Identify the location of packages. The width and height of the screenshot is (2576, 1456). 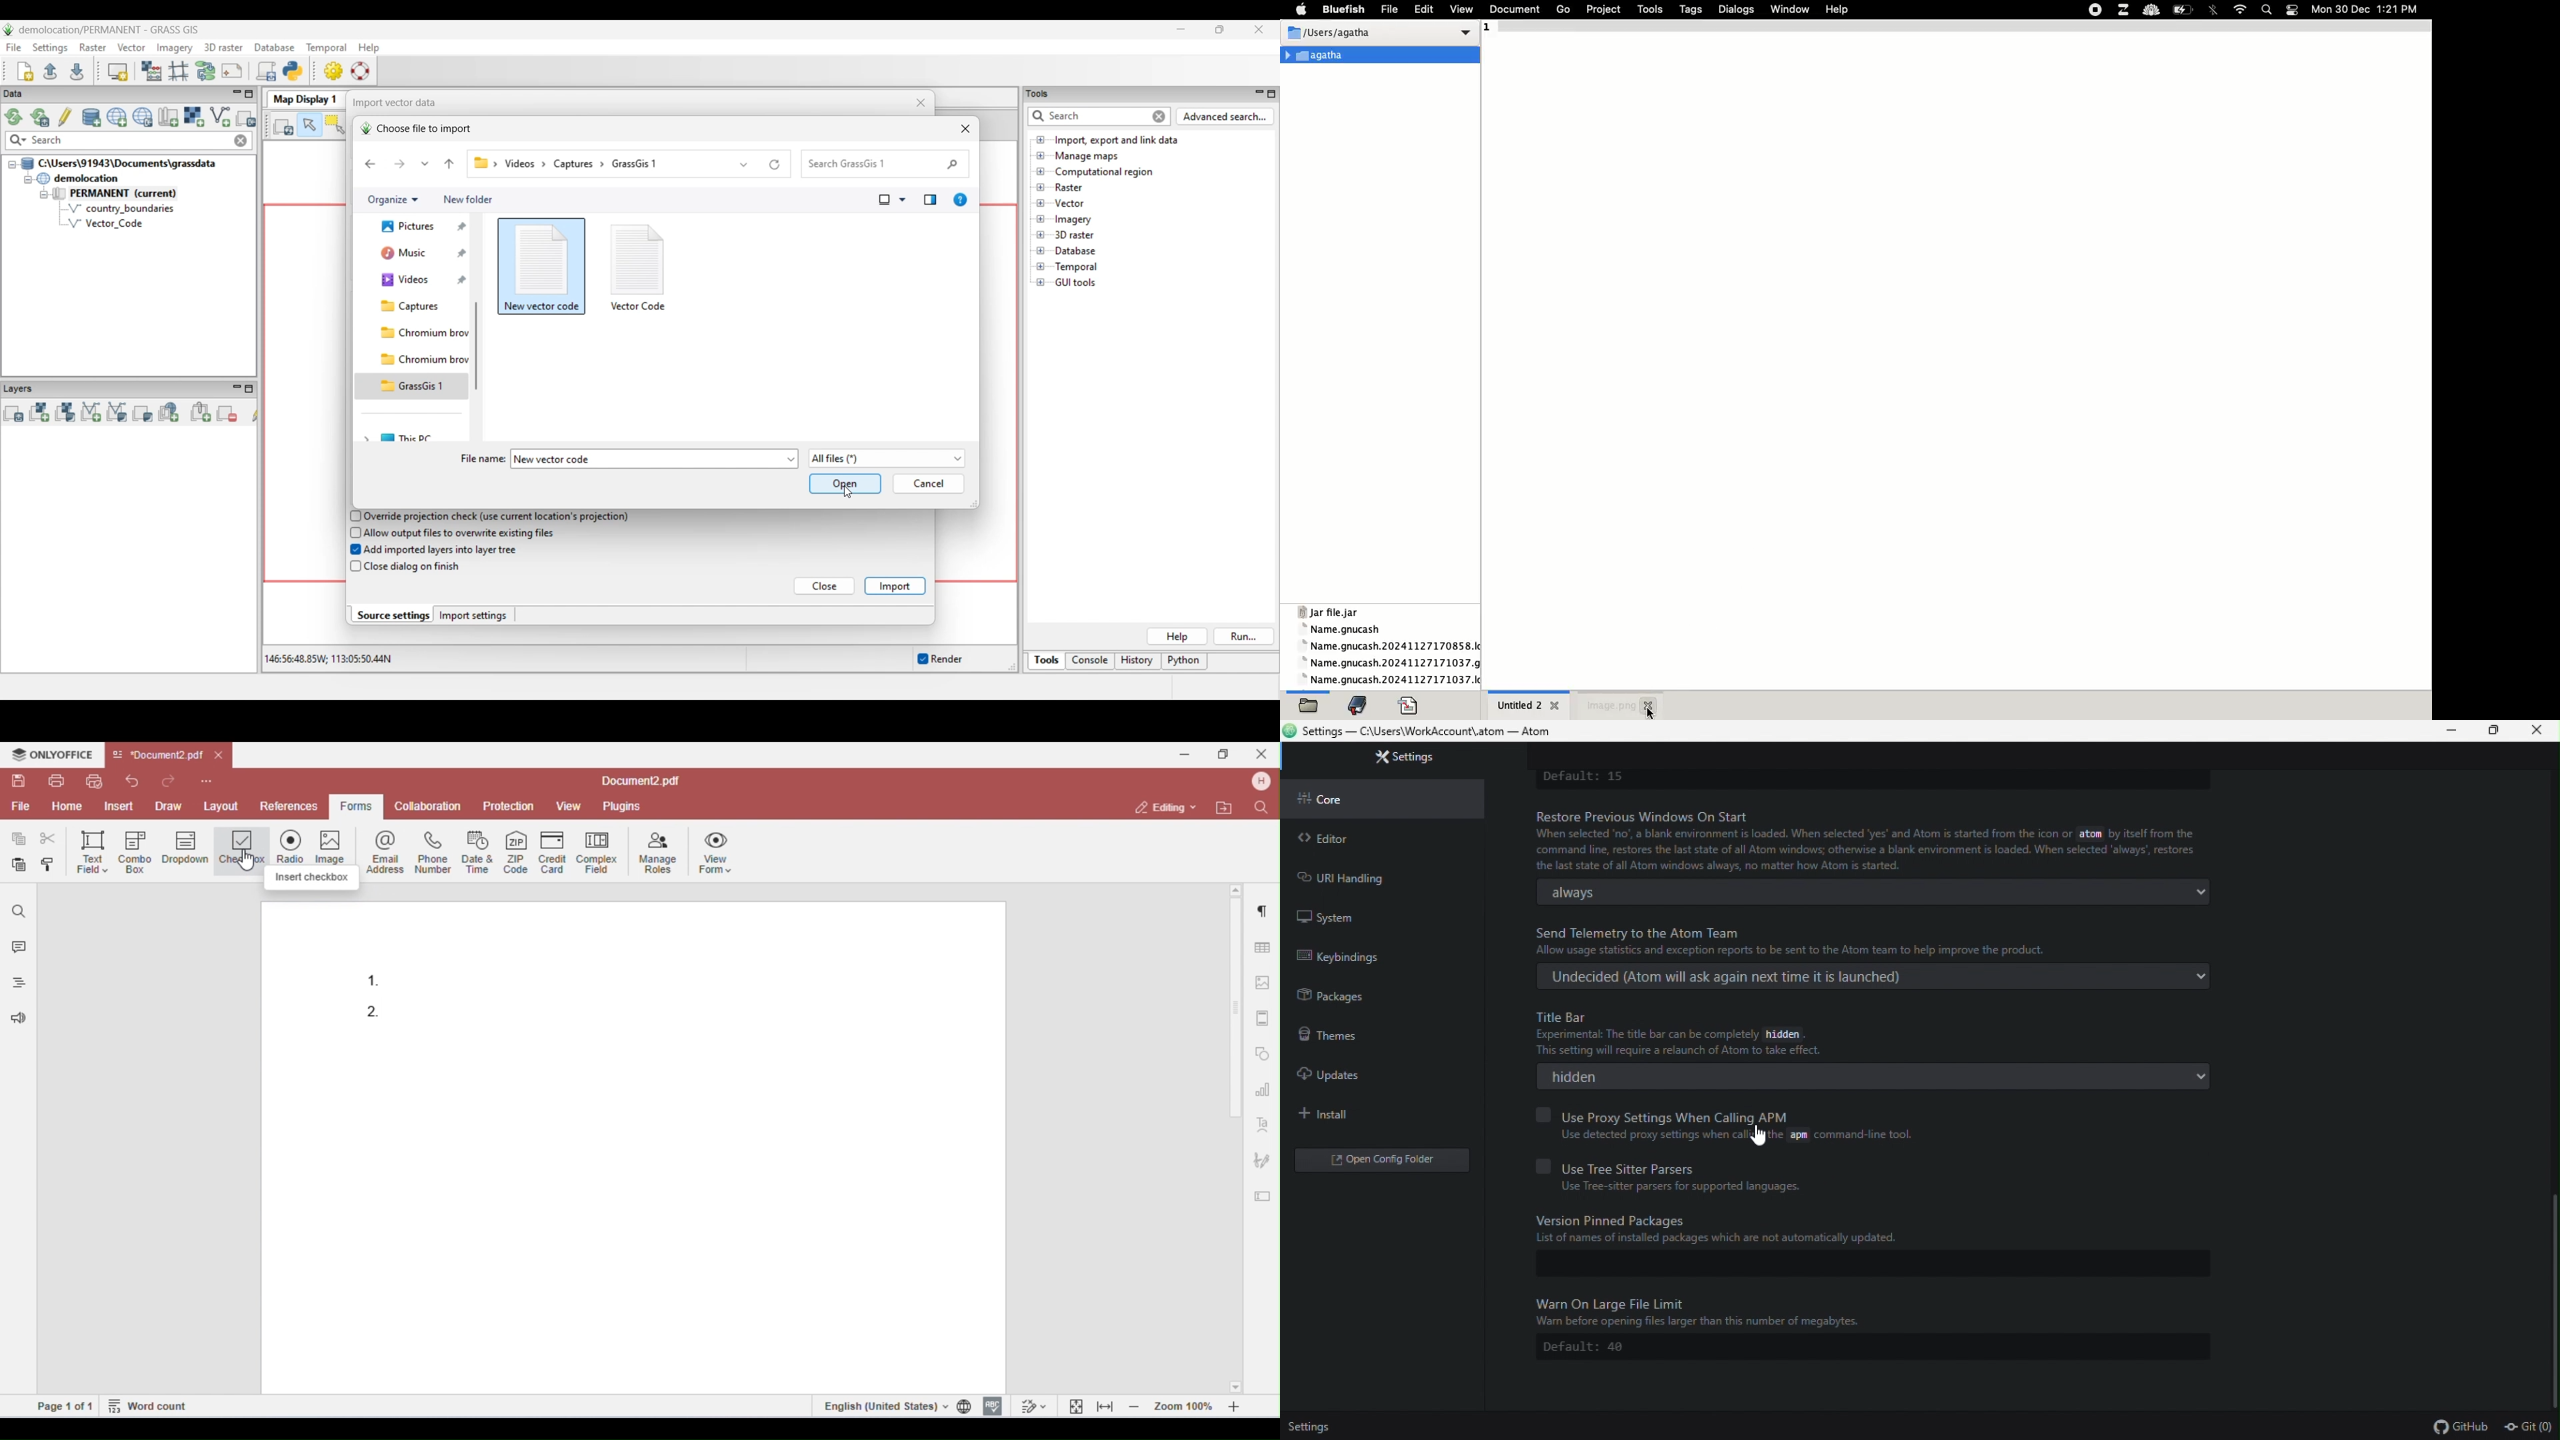
(1389, 995).